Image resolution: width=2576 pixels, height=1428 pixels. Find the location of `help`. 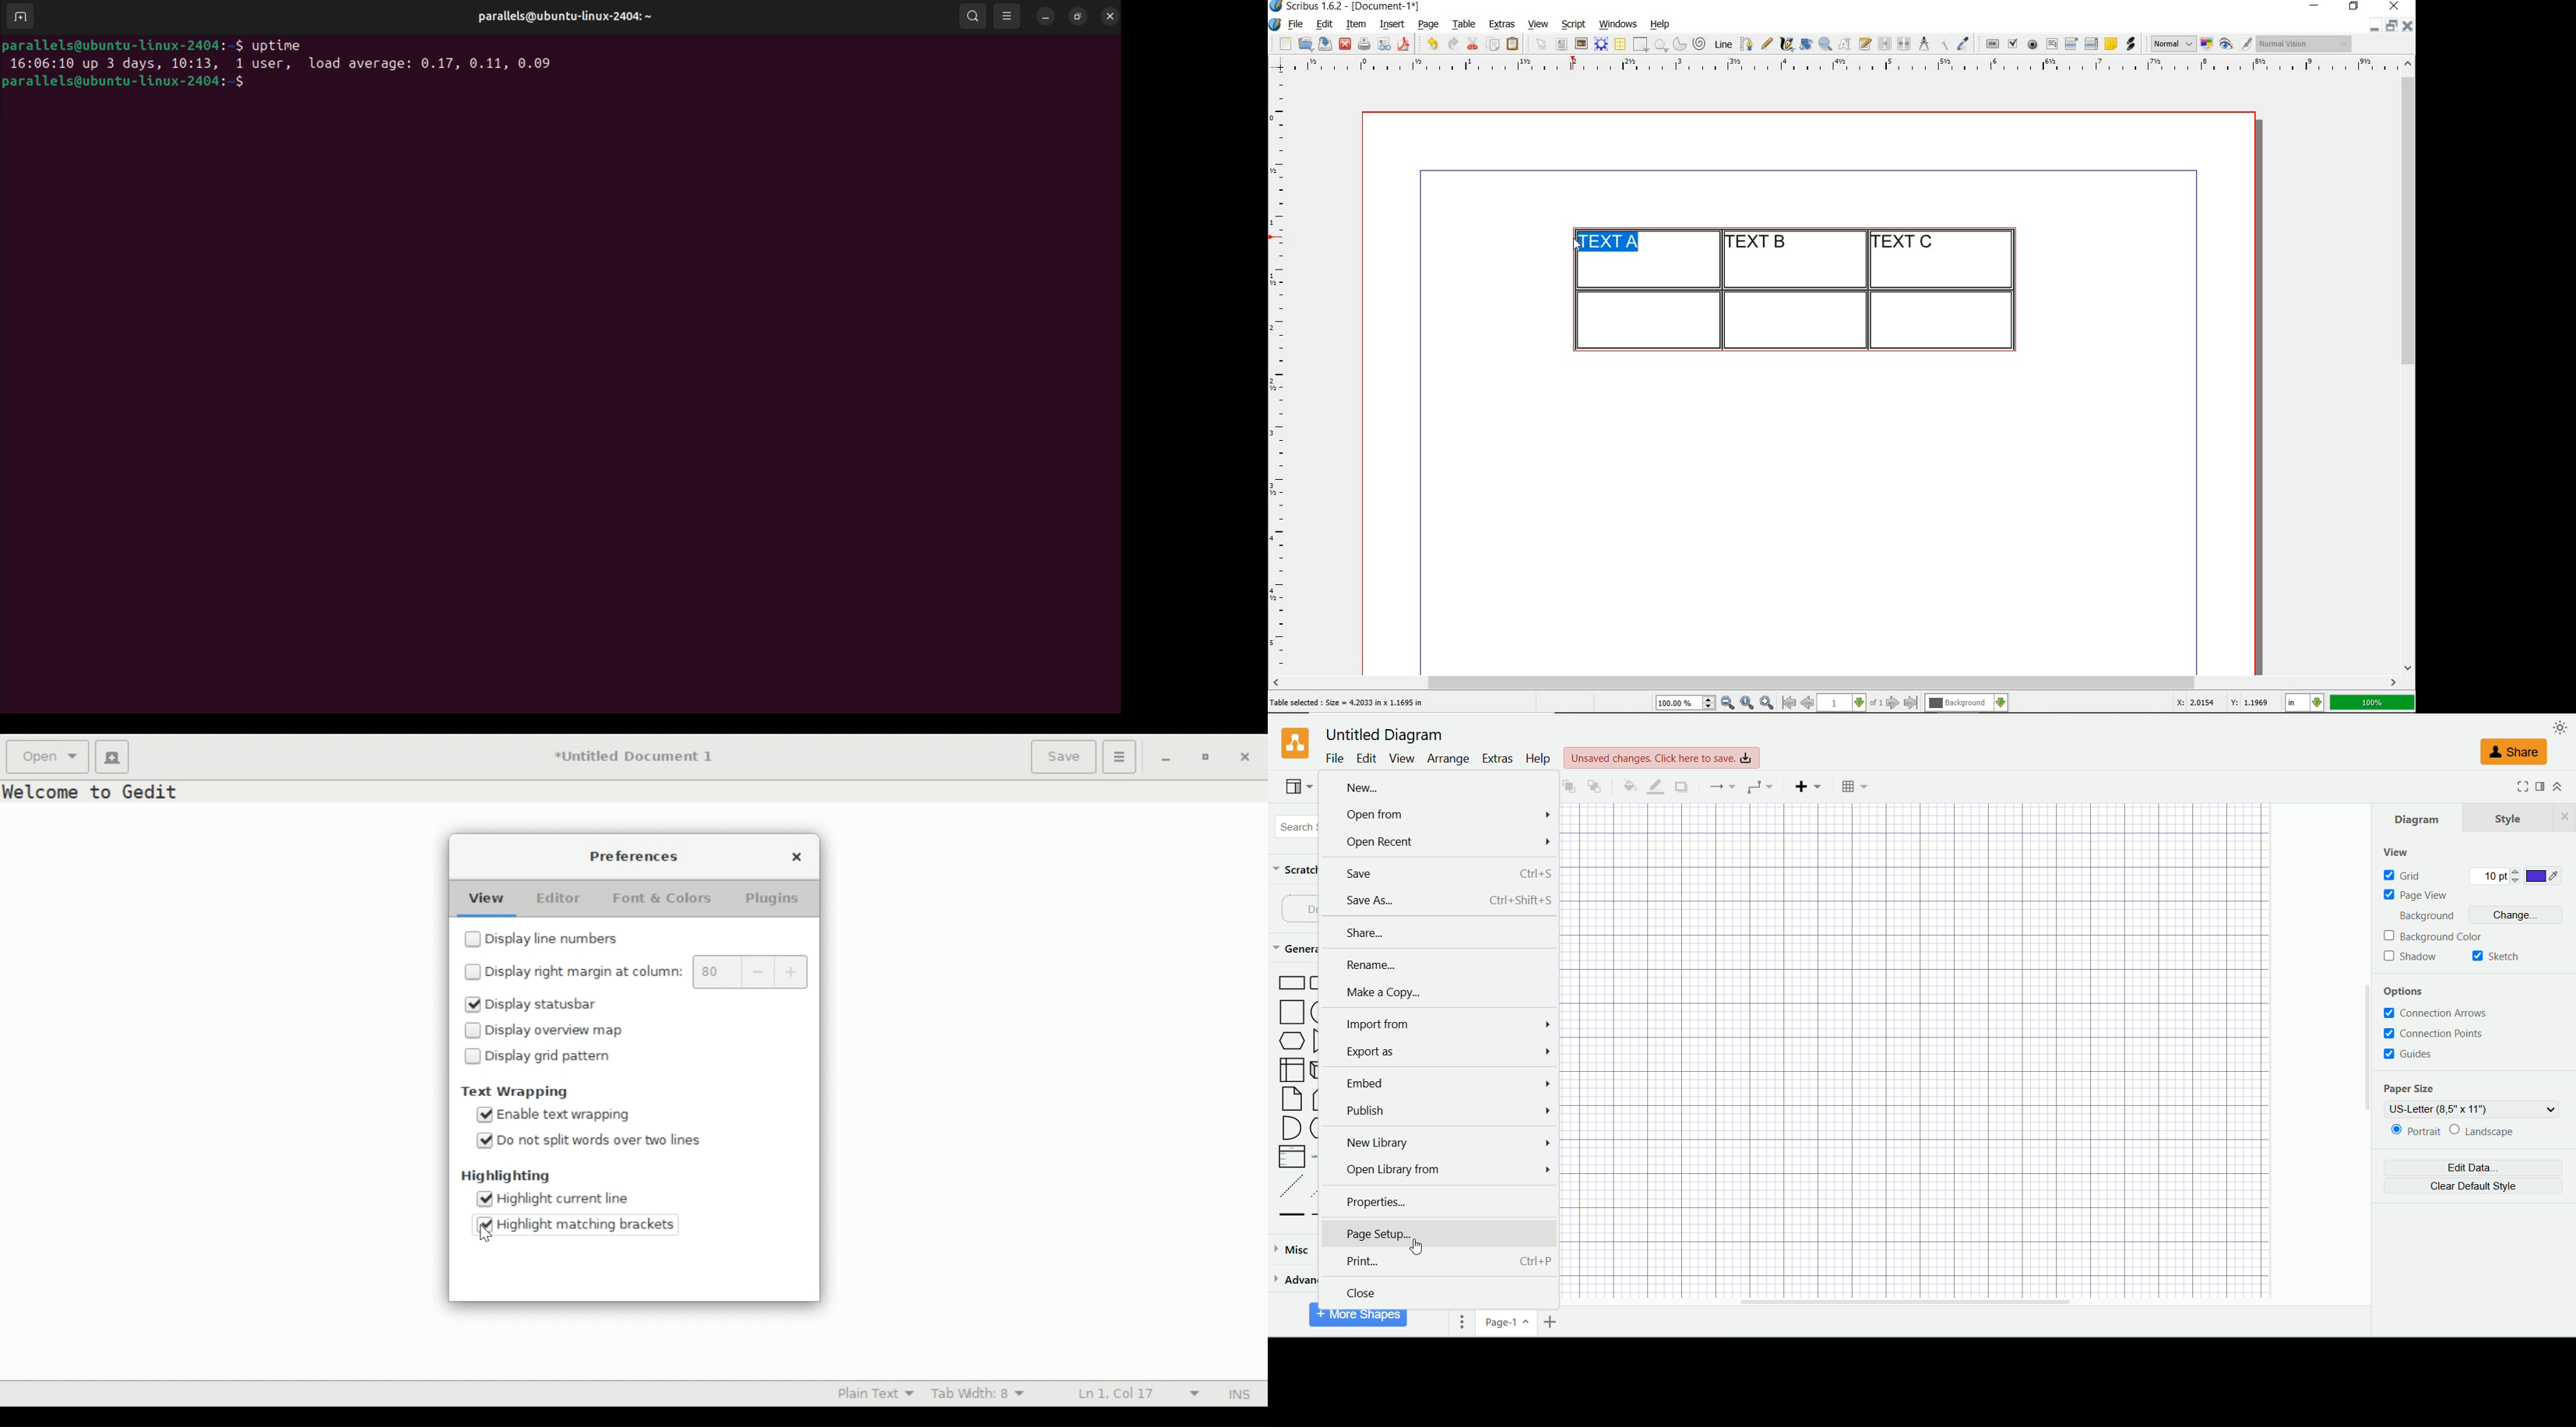

help is located at coordinates (1659, 25).